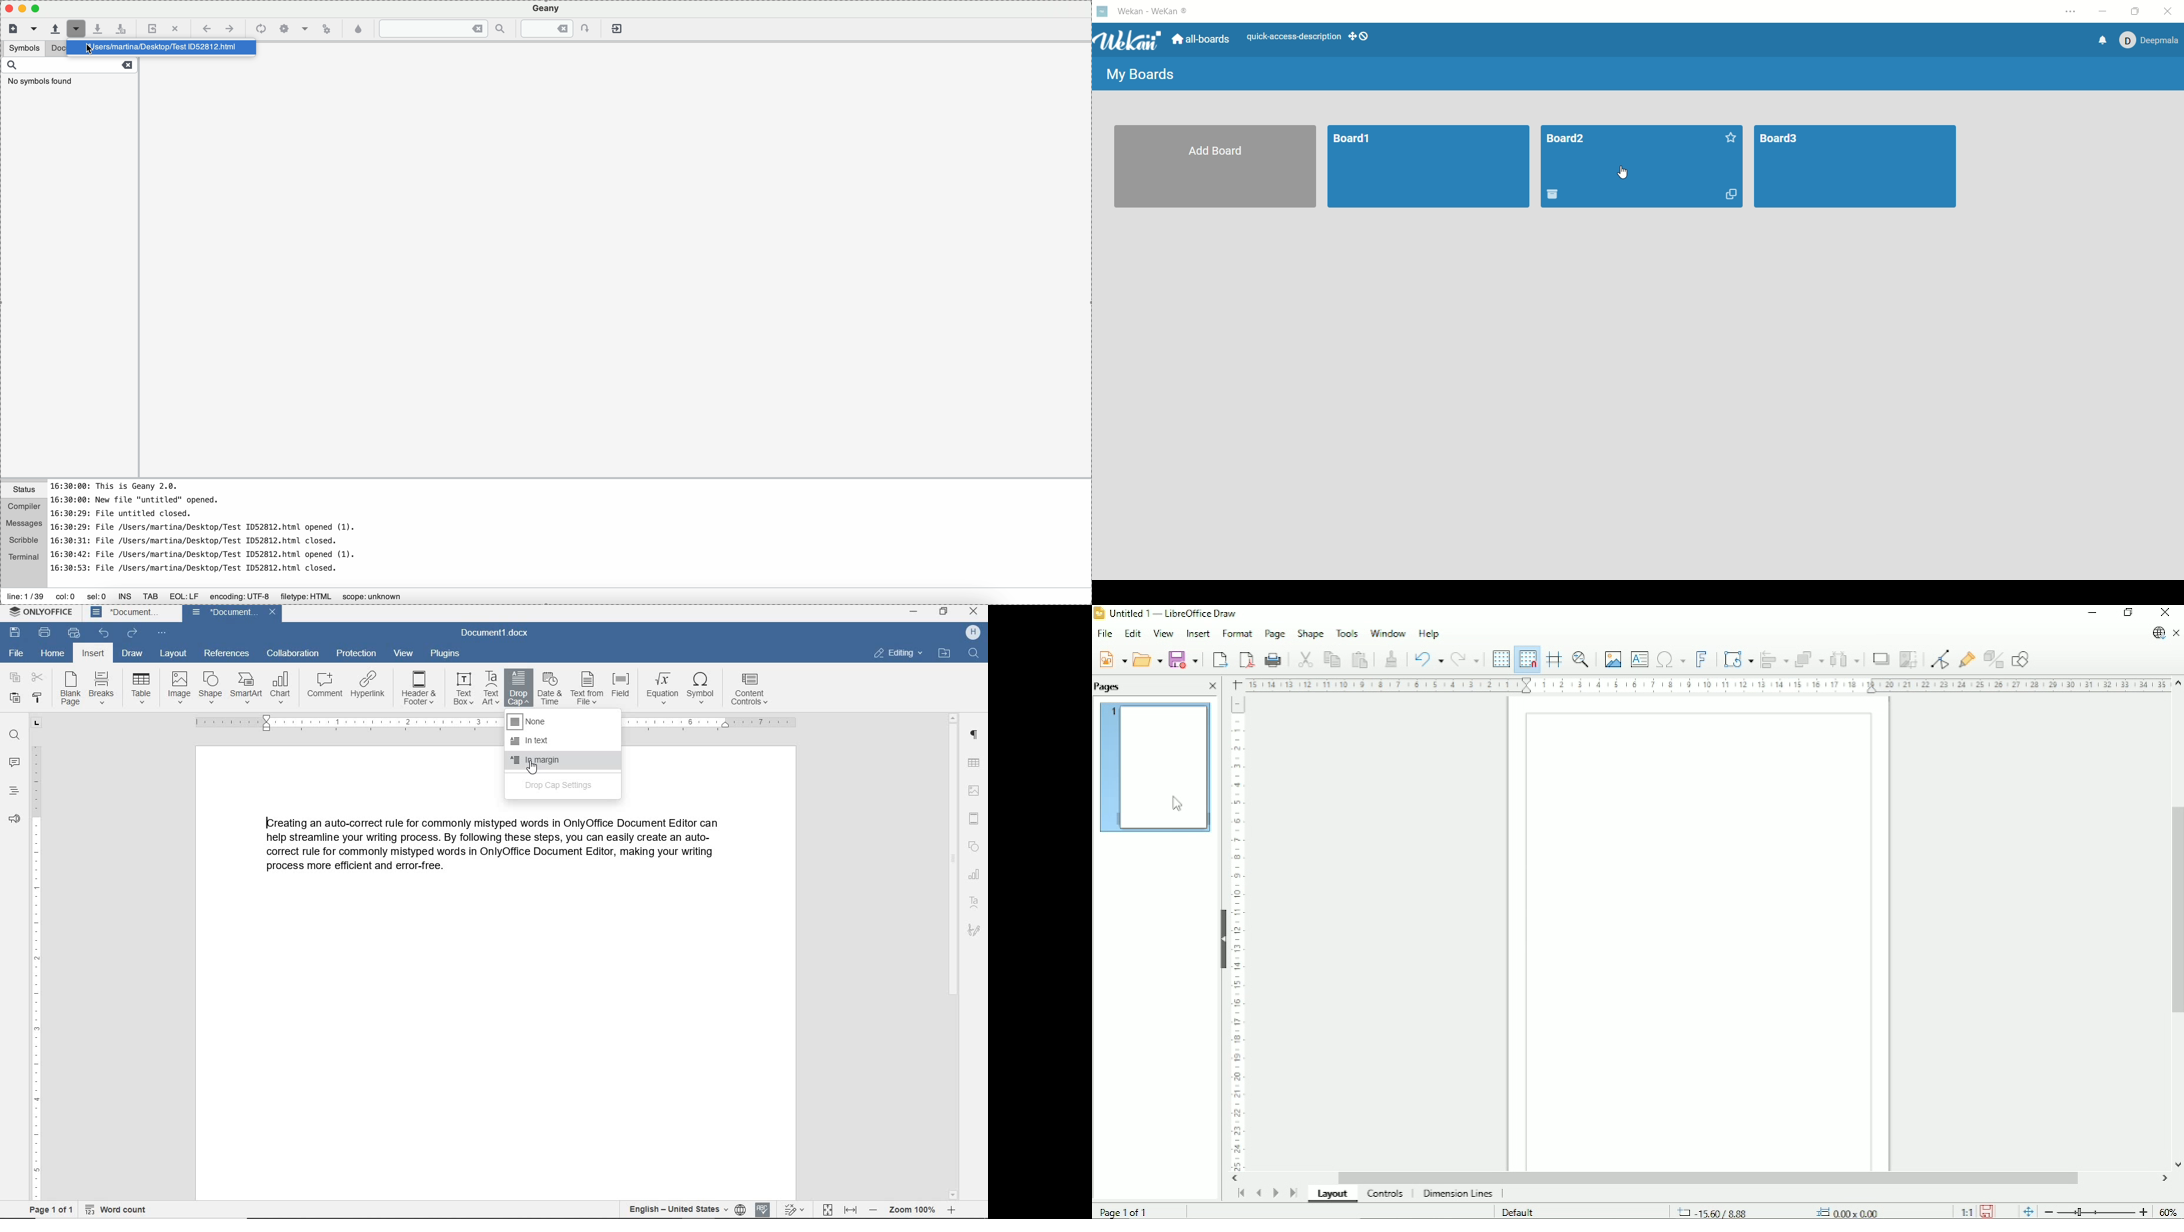  Describe the element at coordinates (678, 1210) in the screenshot. I see `text language` at that location.